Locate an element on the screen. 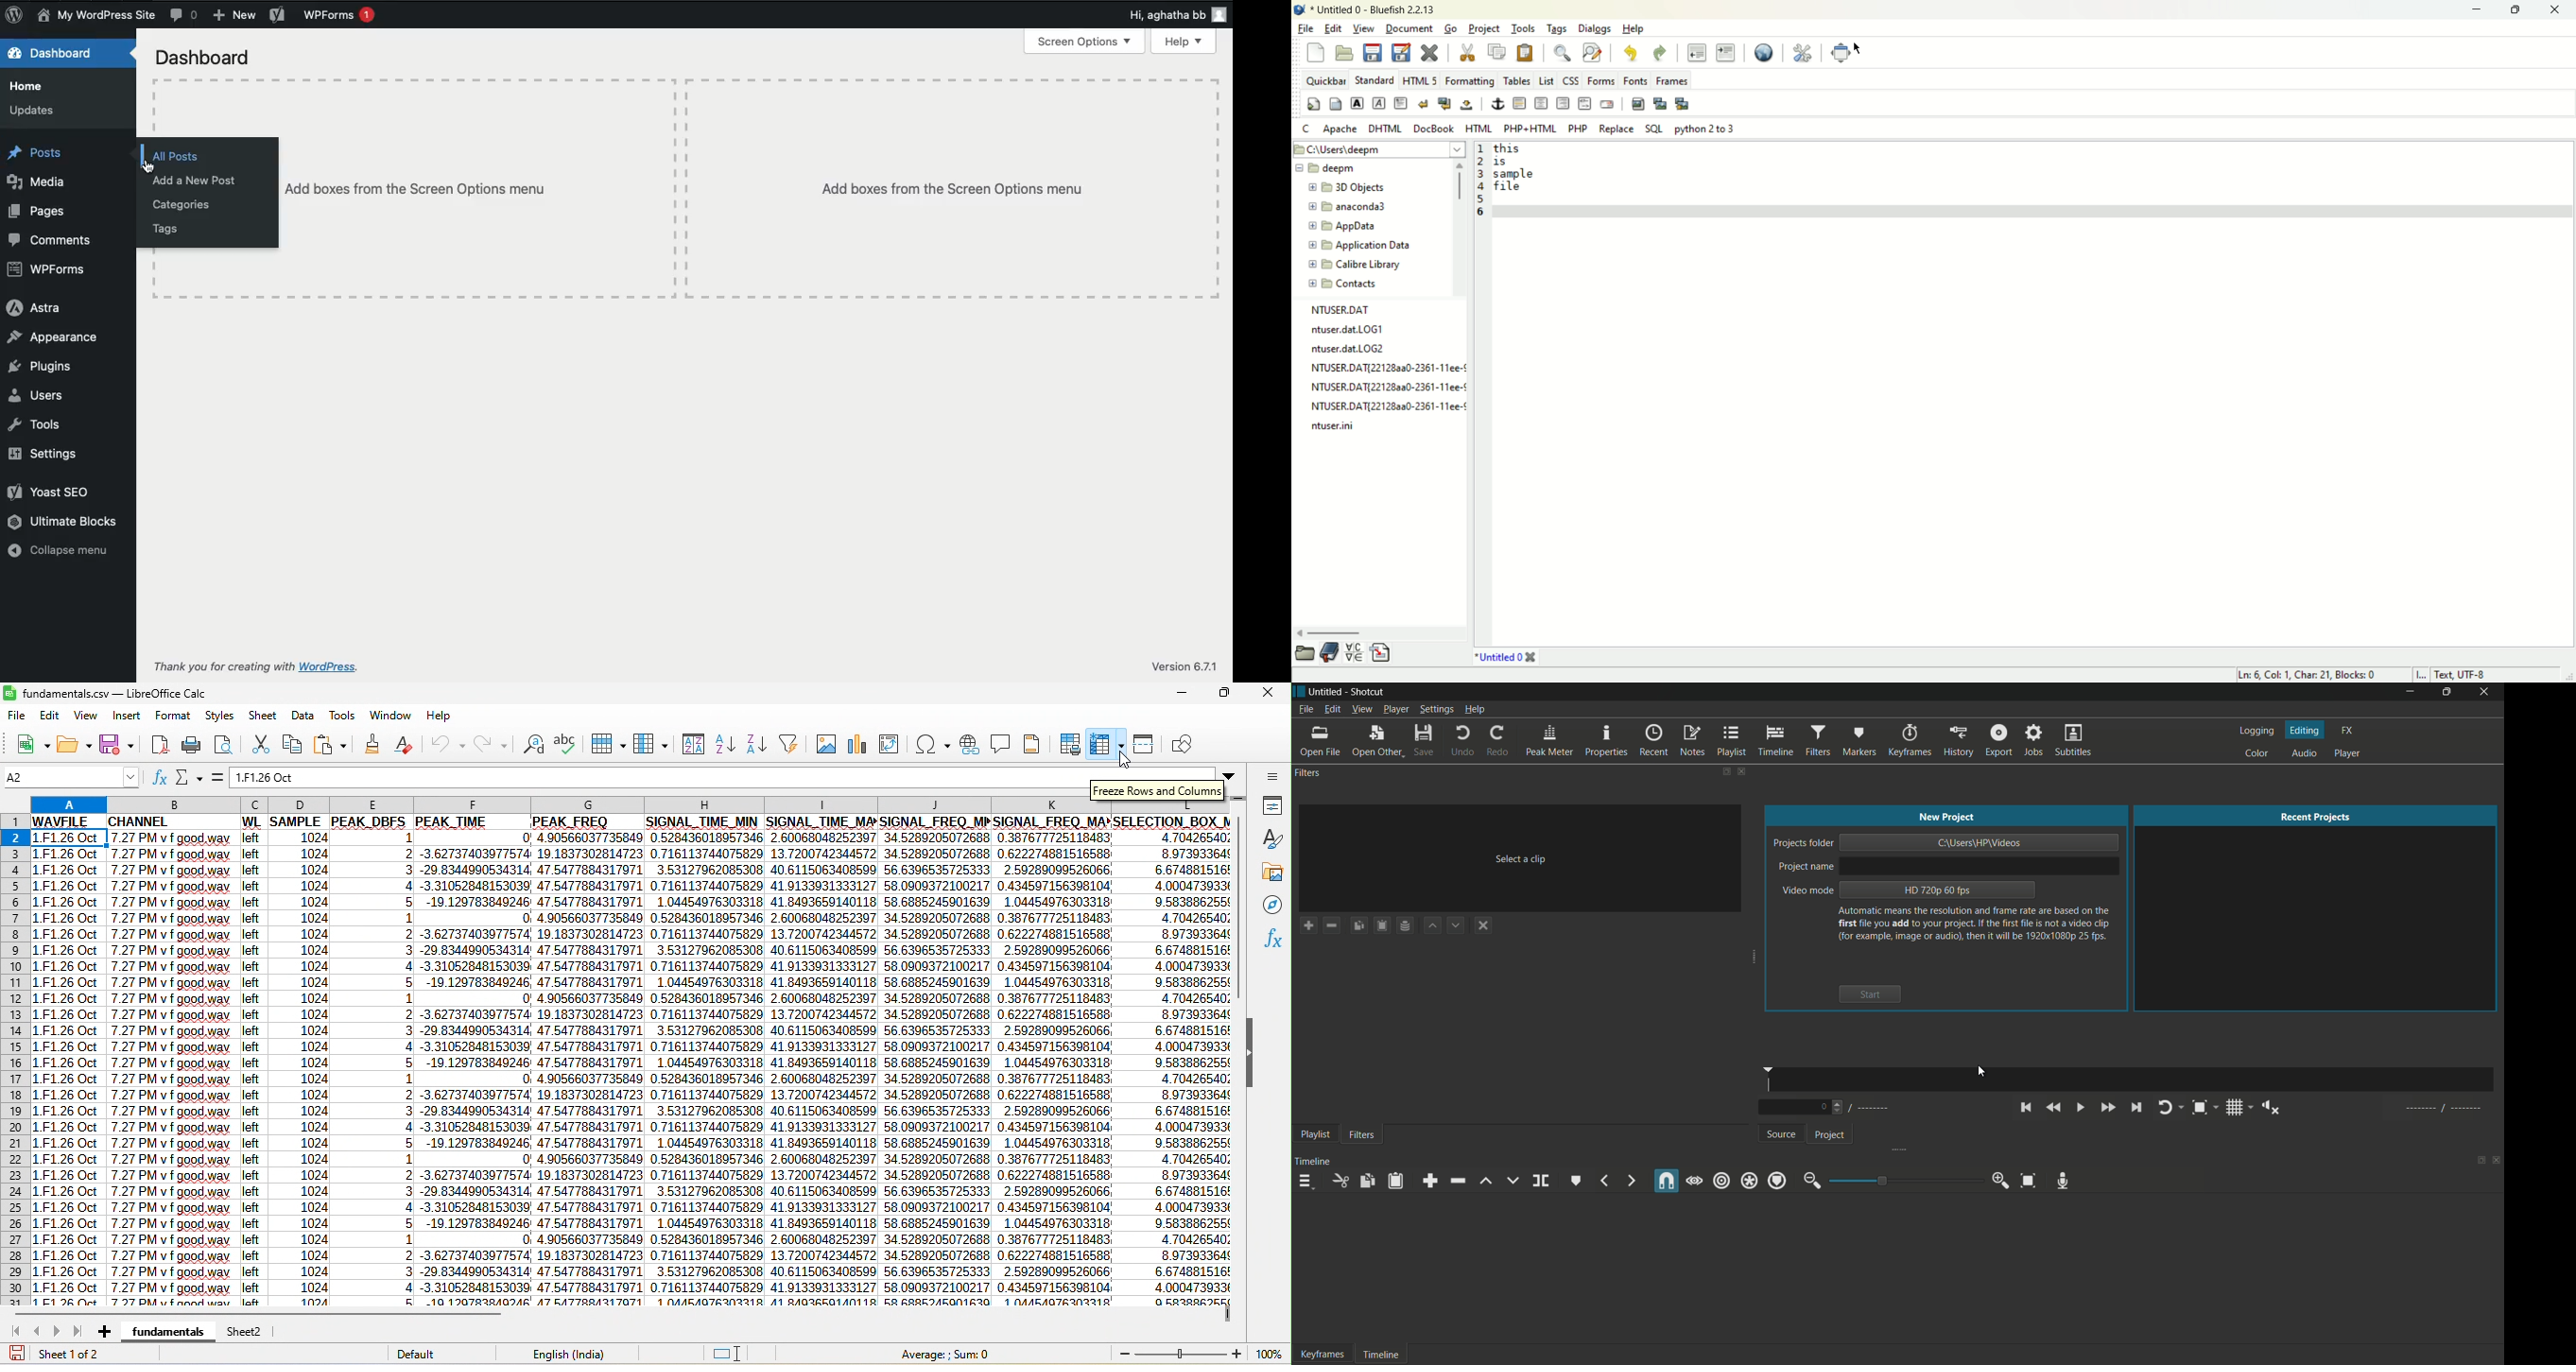 The height and width of the screenshot is (1372, 2576). format is located at coordinates (172, 717).